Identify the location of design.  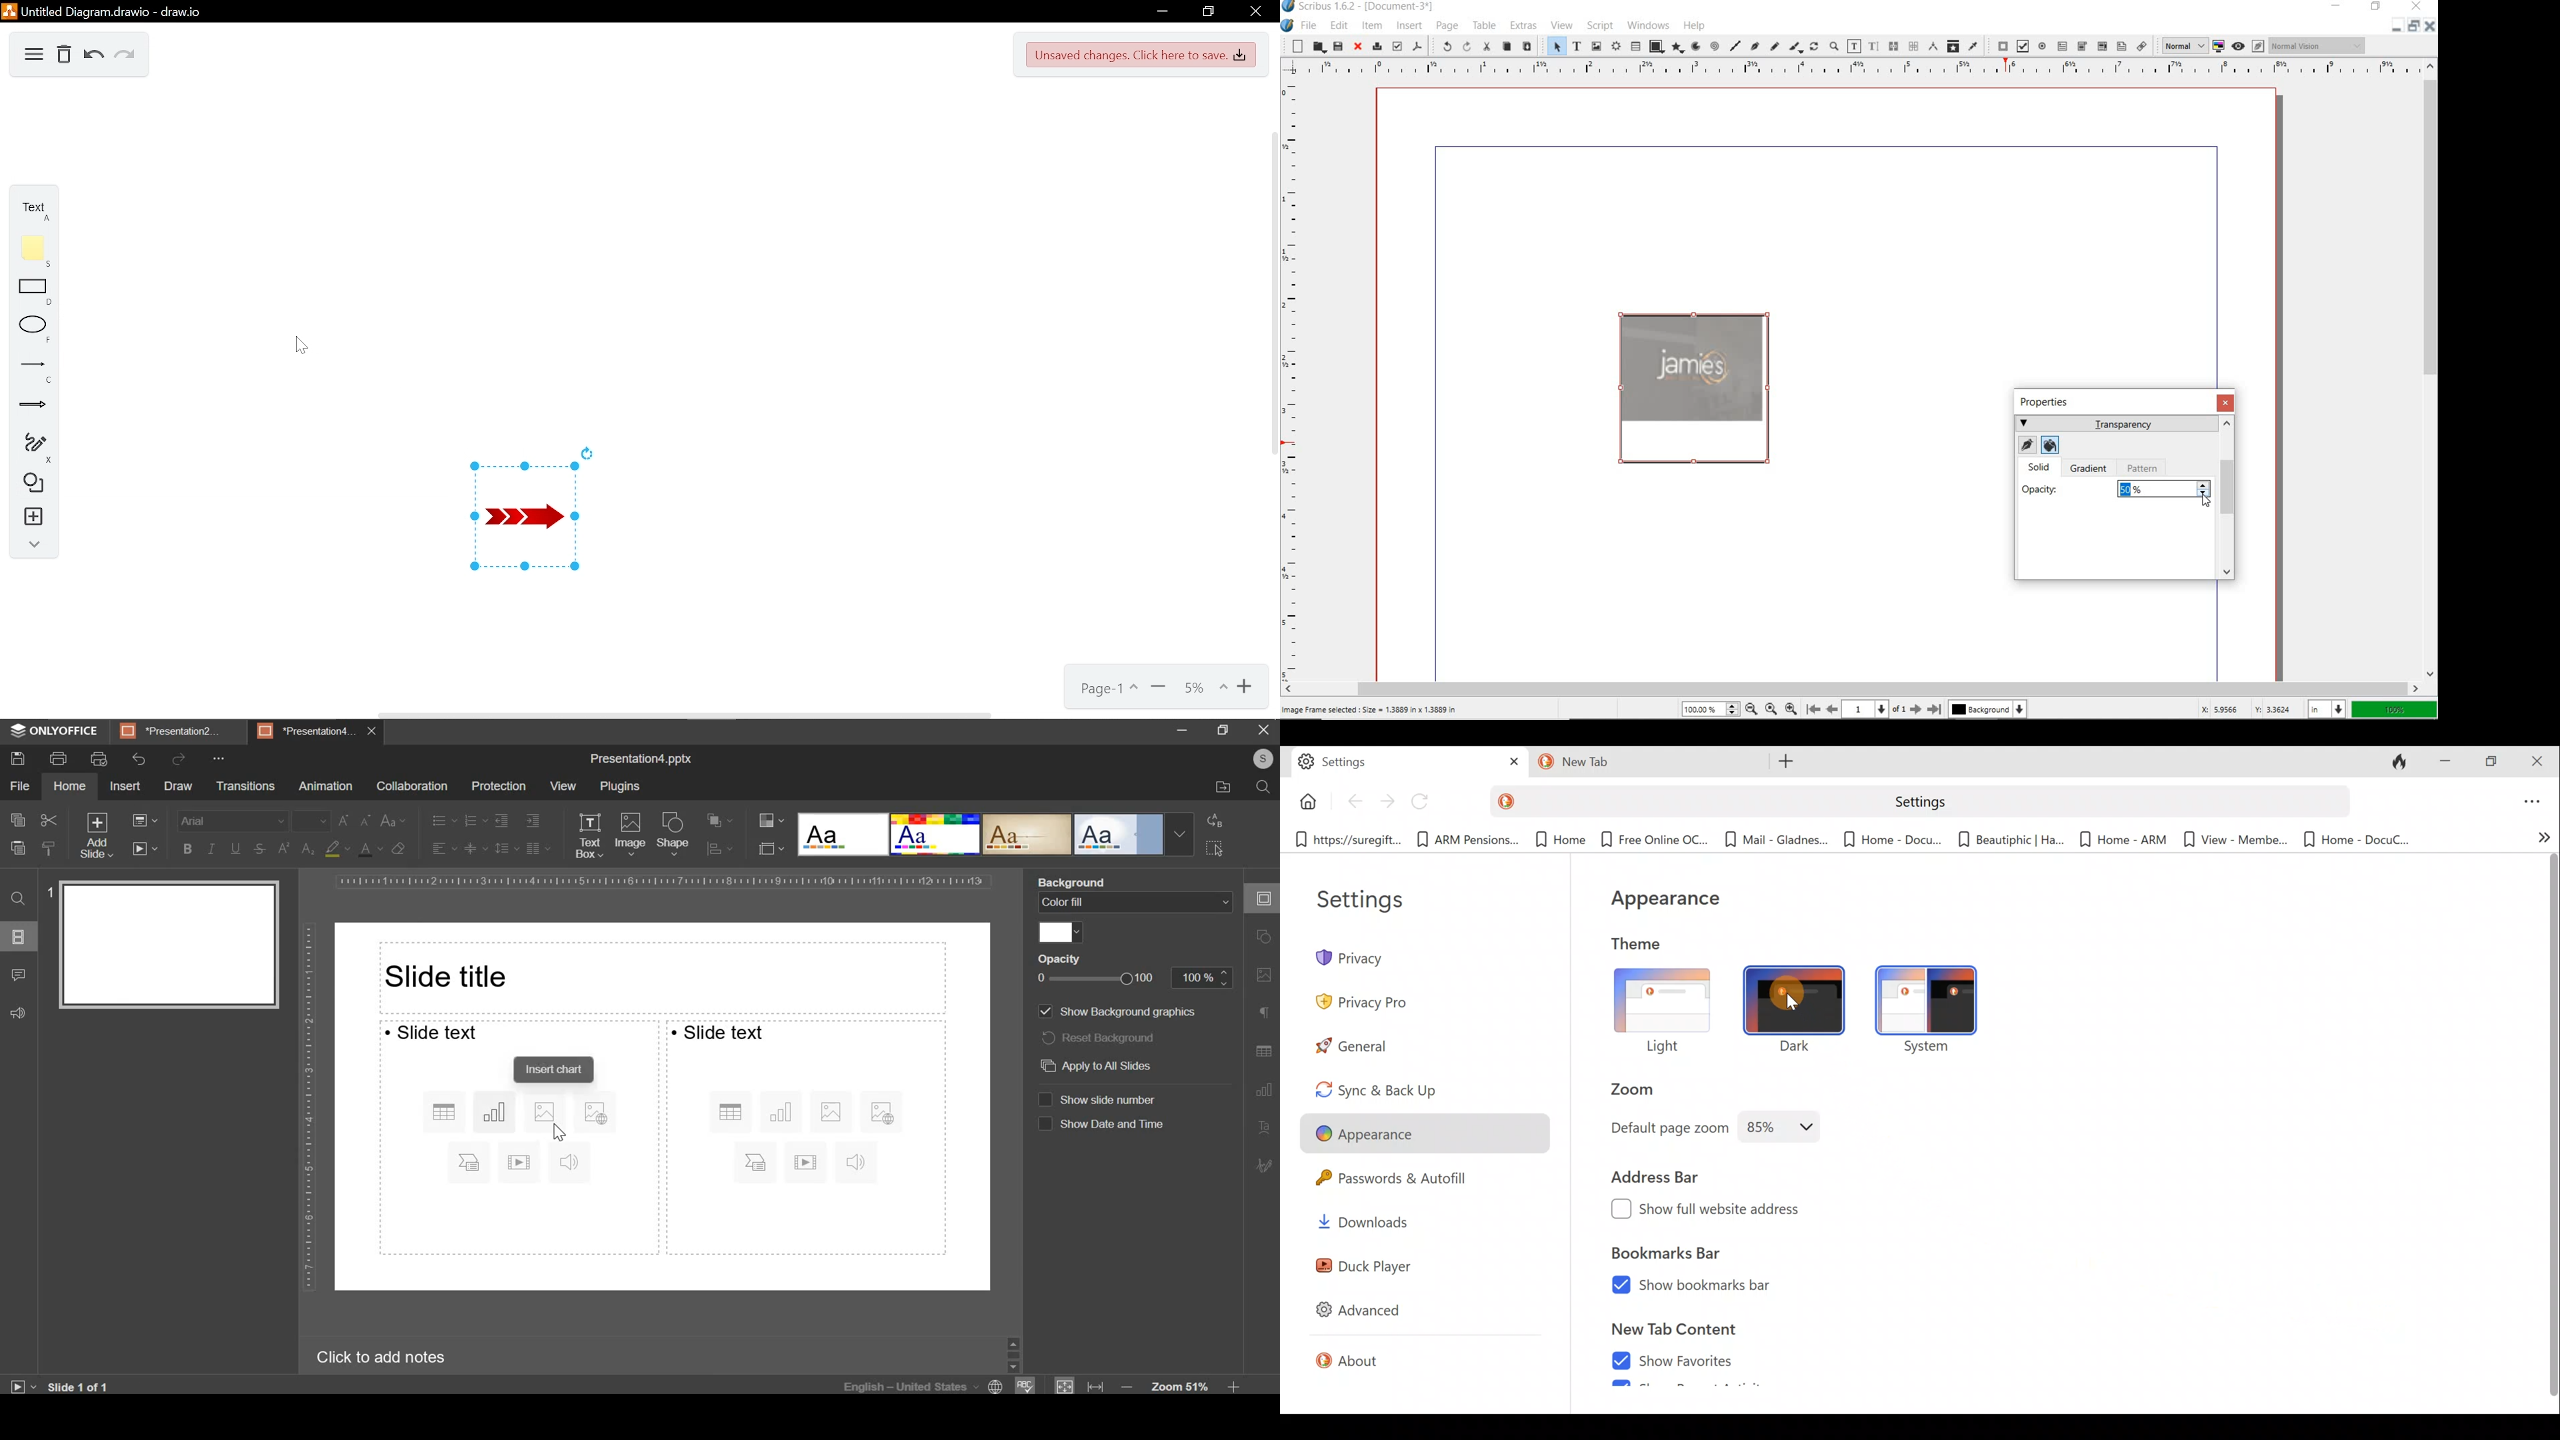
(844, 835).